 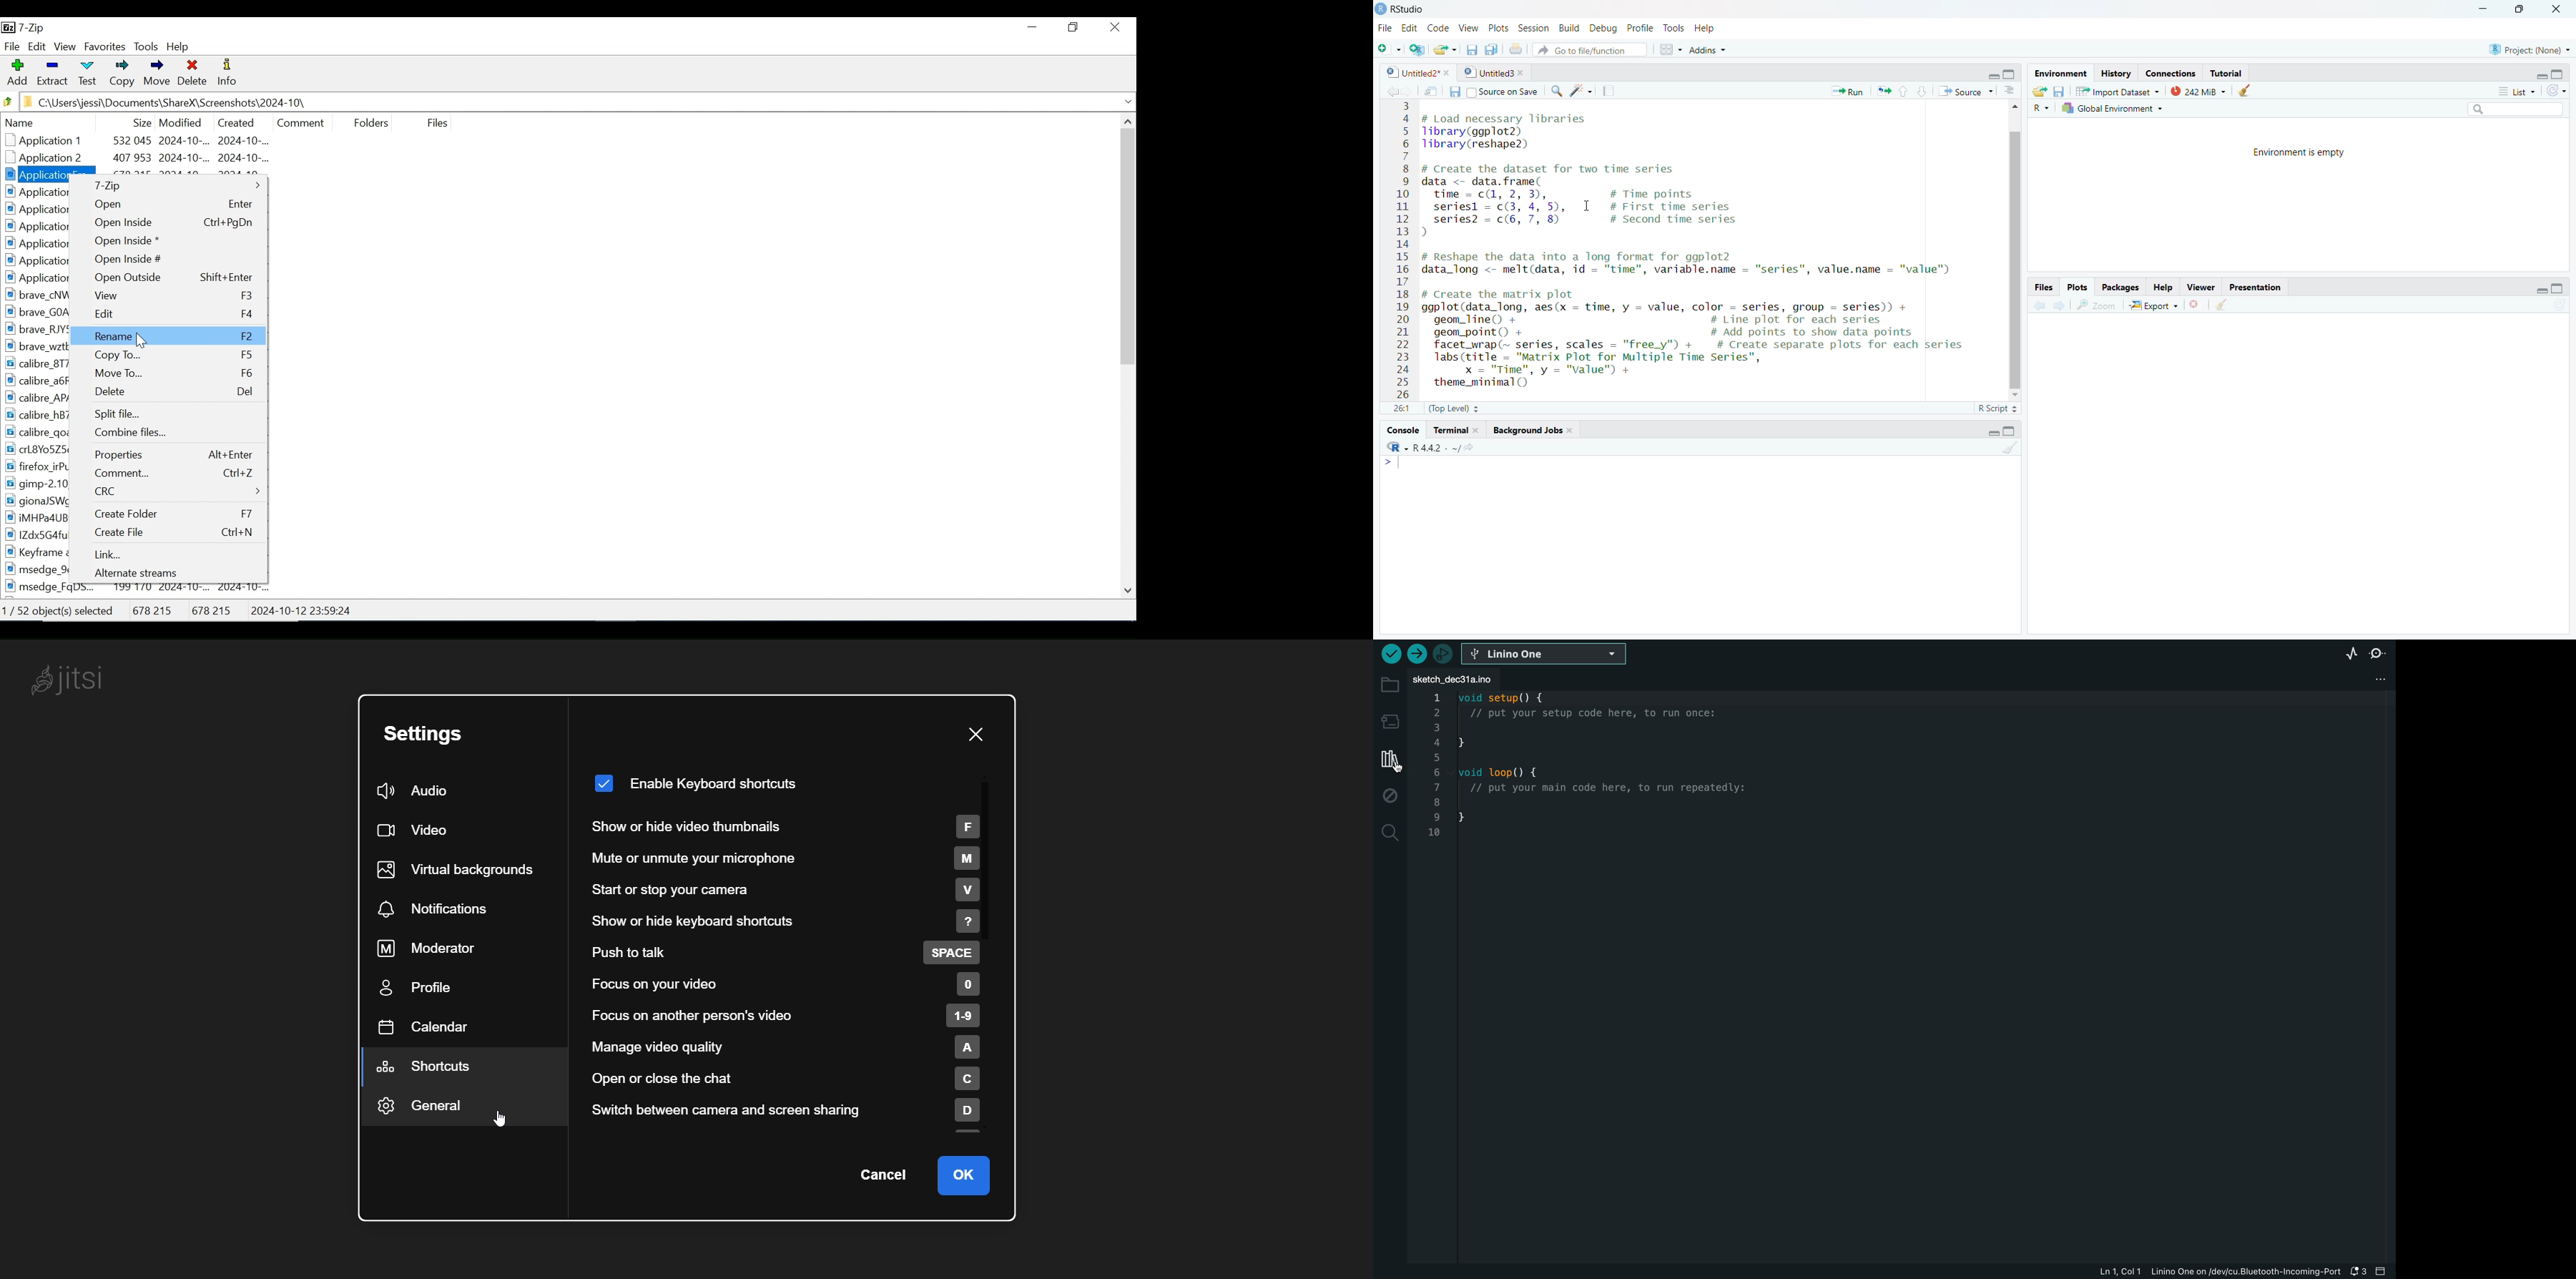 I want to click on Project: (None) , so click(x=2530, y=48).